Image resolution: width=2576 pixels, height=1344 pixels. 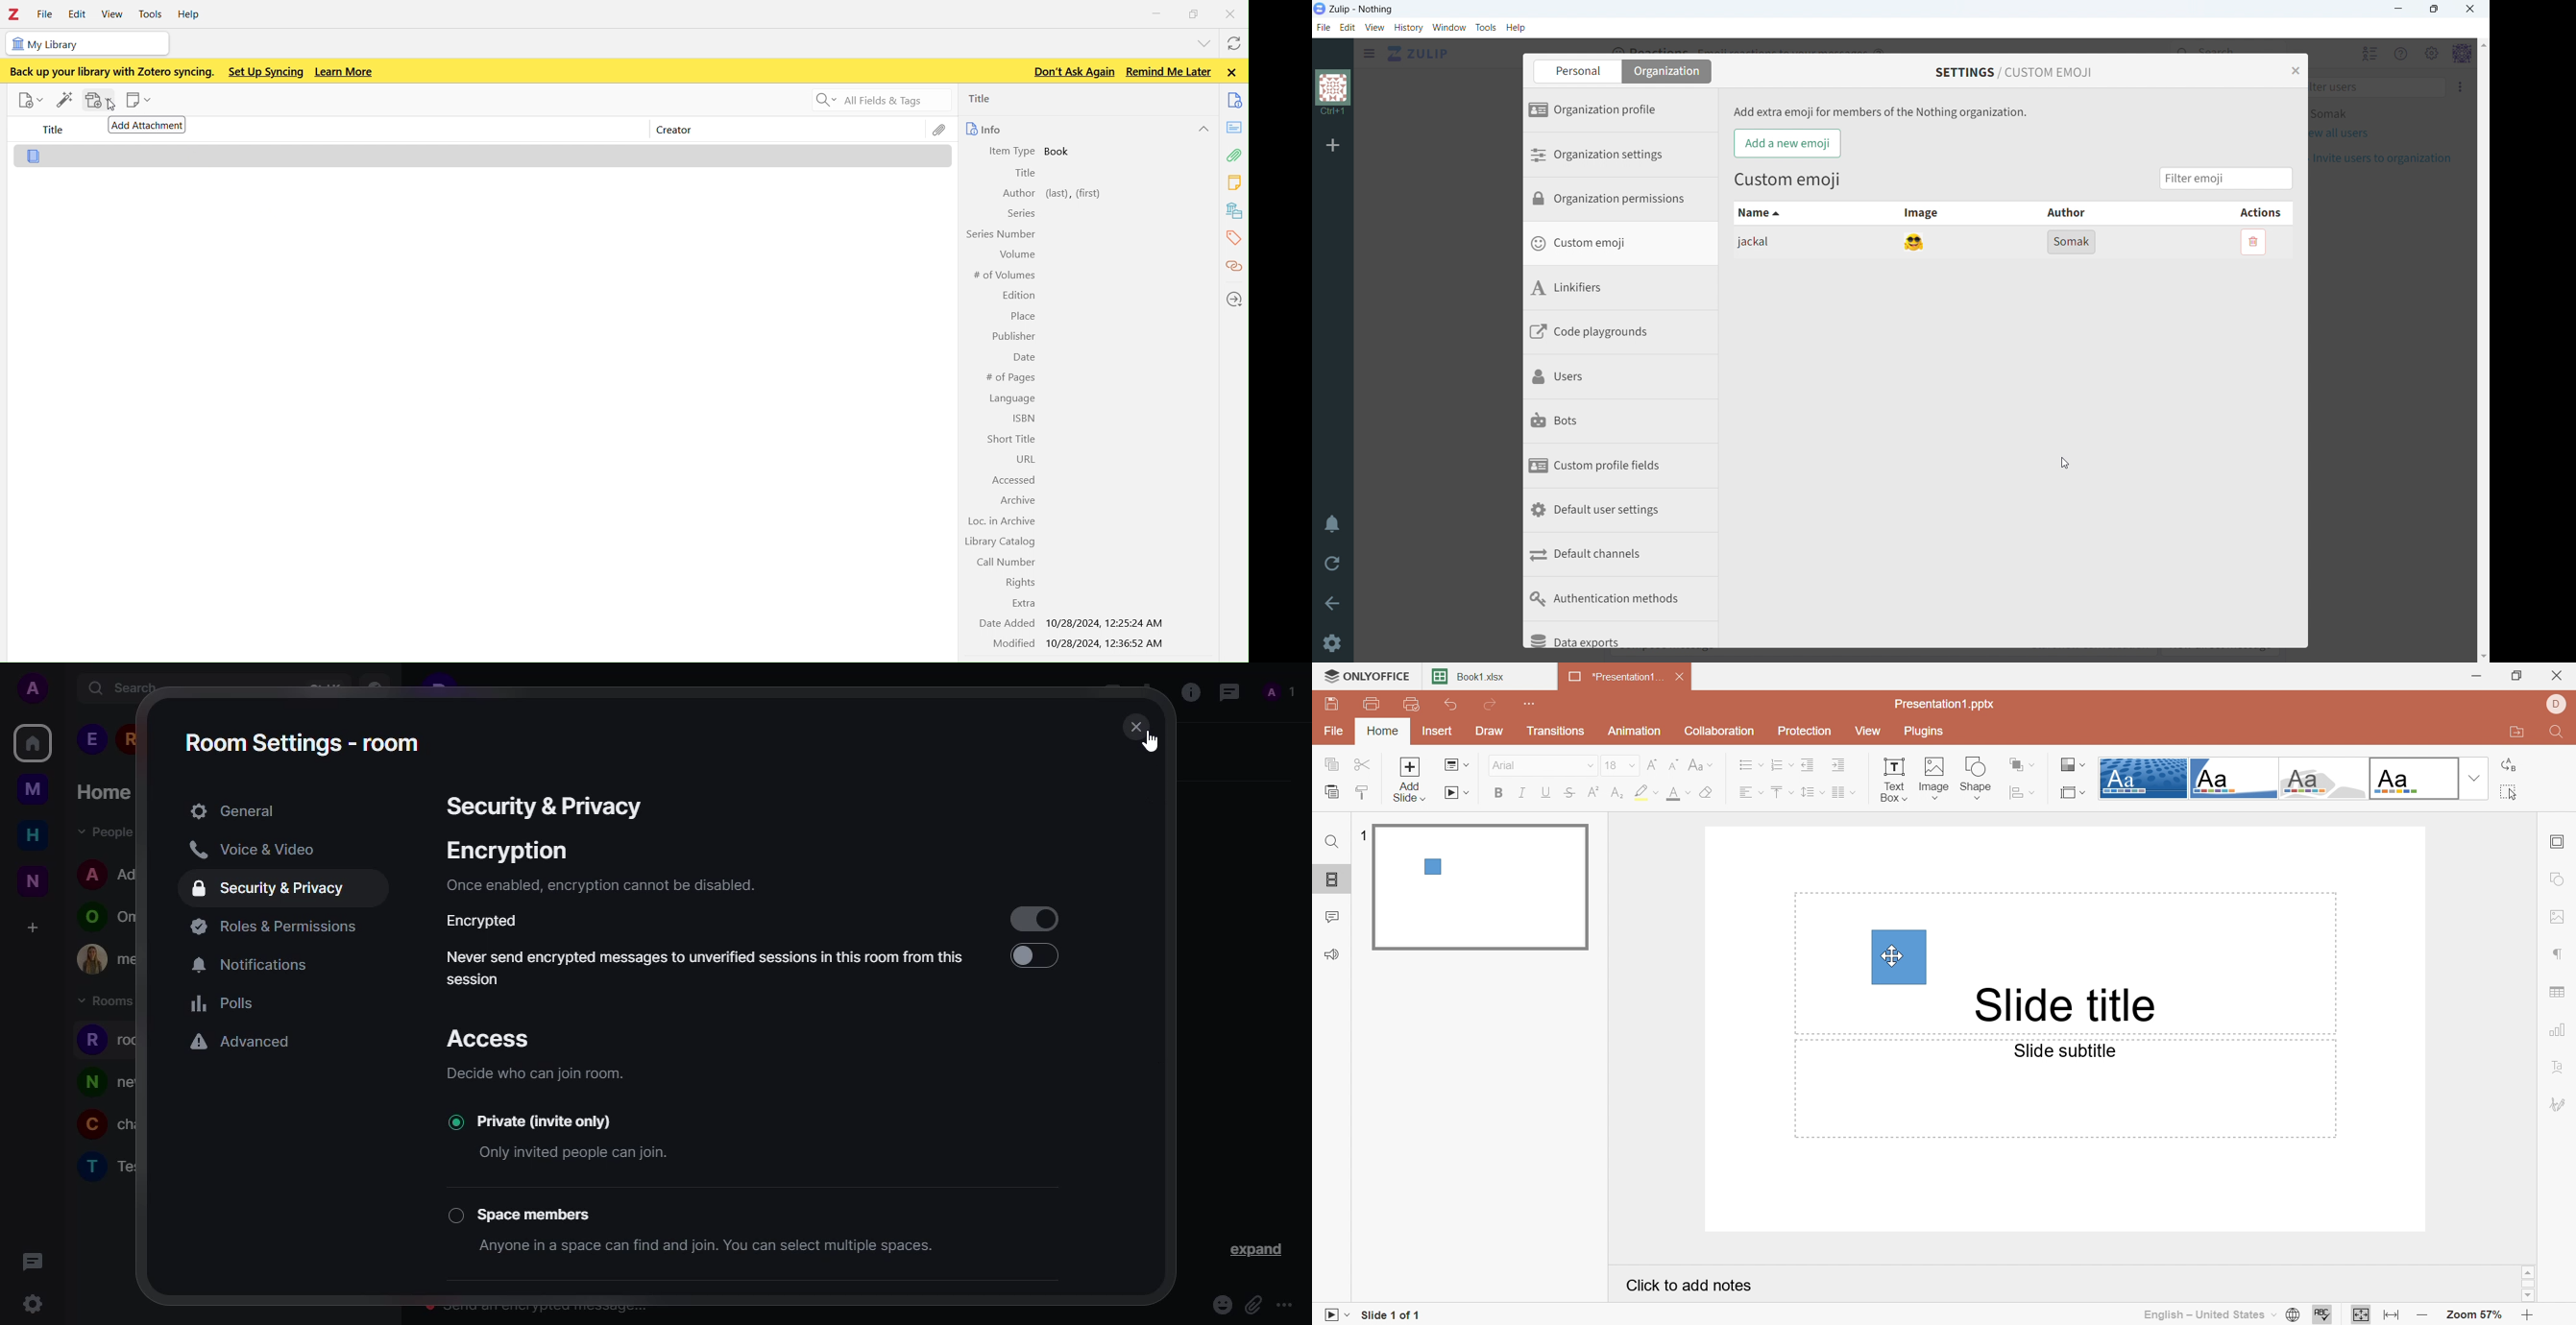 I want to click on view, so click(x=115, y=14).